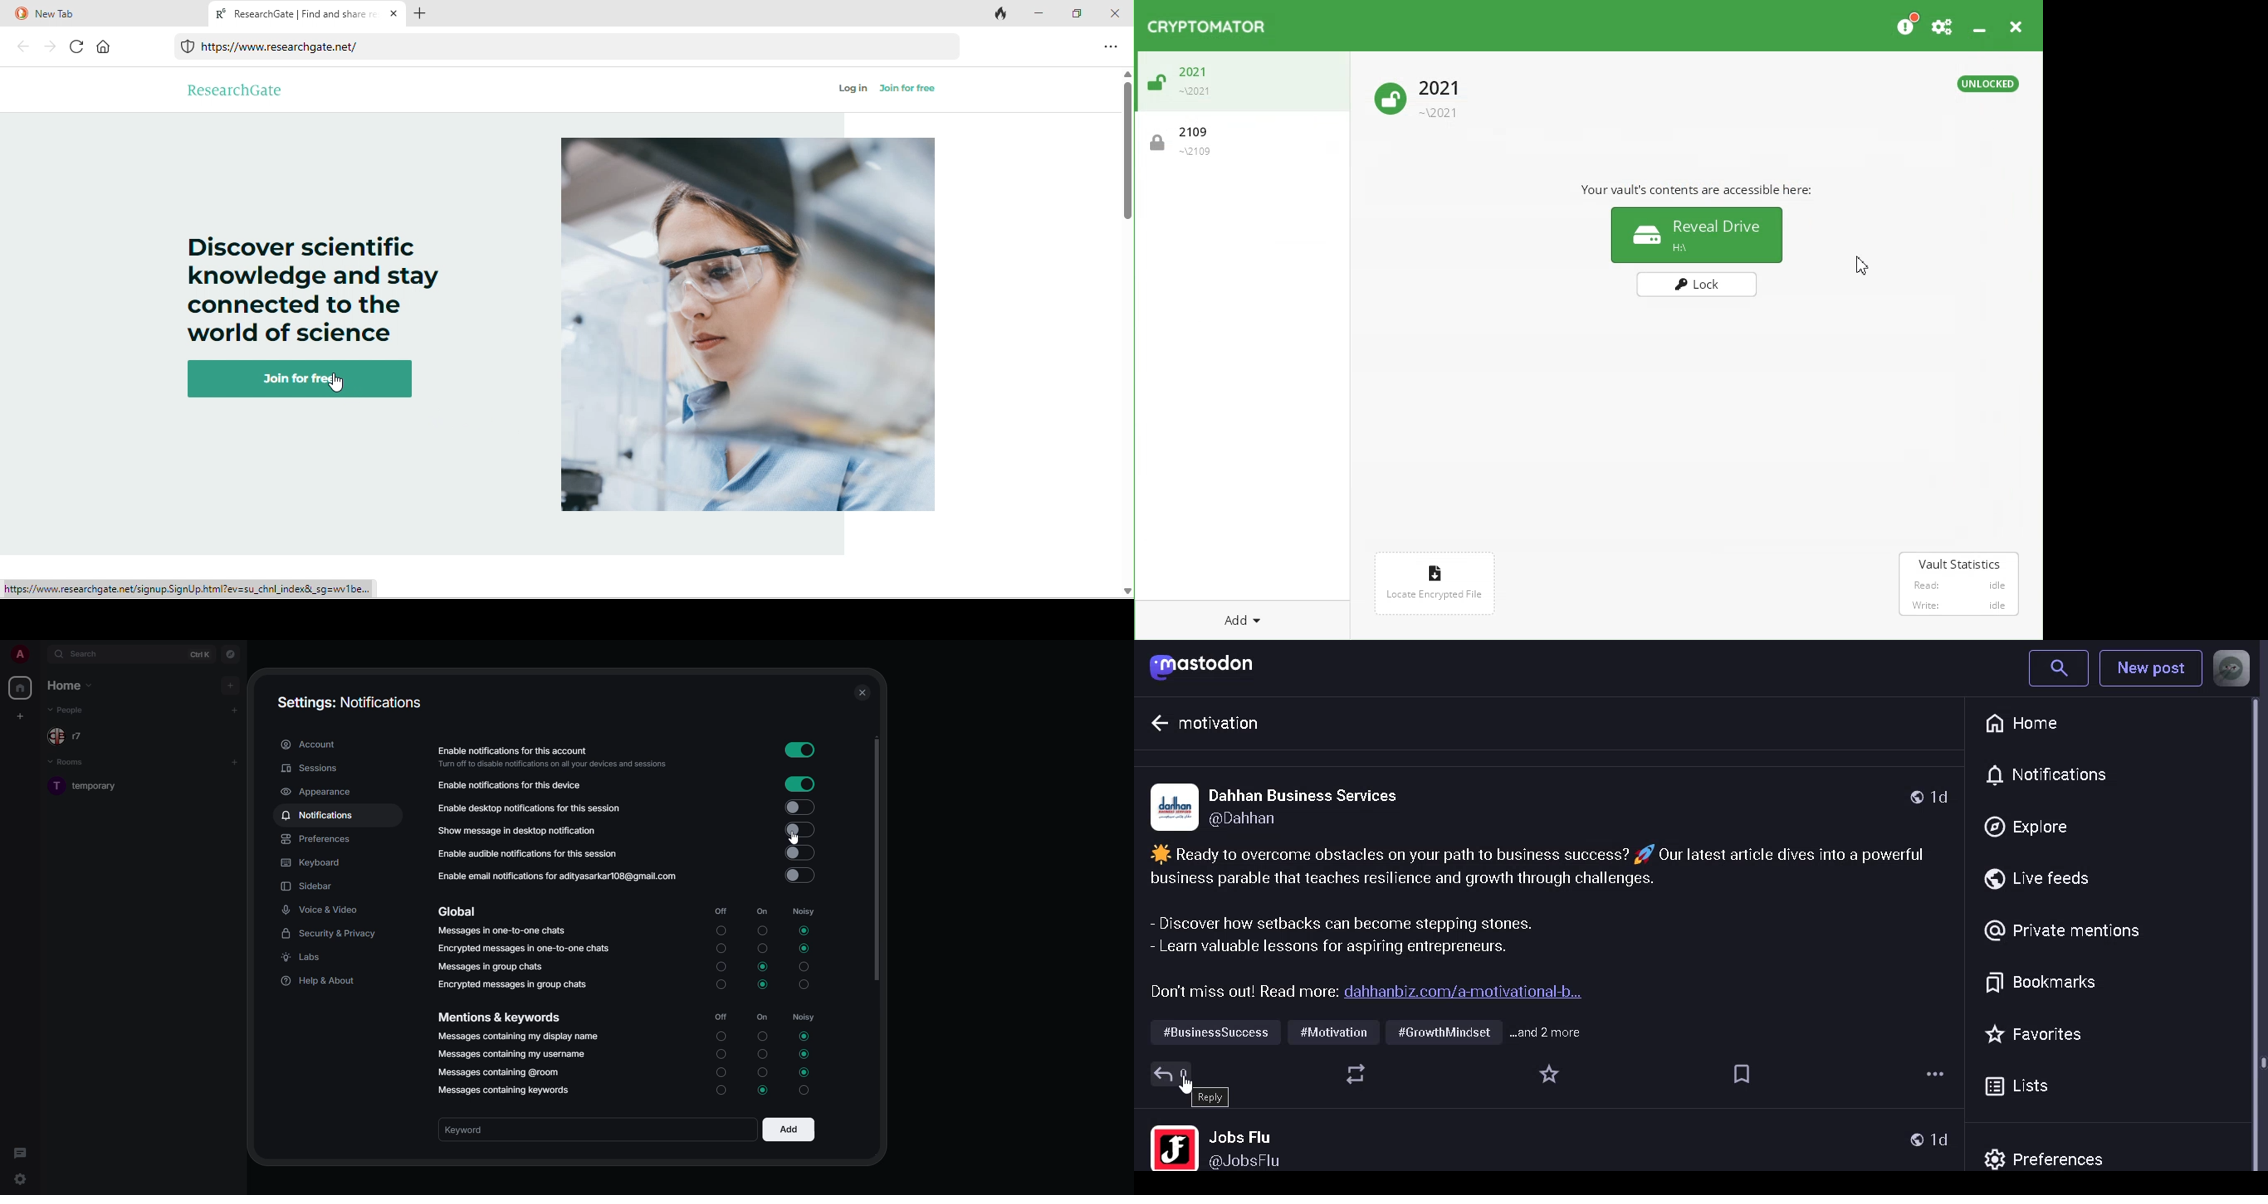 The height and width of the screenshot is (1204, 2268). Describe the element at coordinates (308, 956) in the screenshot. I see `labs` at that location.